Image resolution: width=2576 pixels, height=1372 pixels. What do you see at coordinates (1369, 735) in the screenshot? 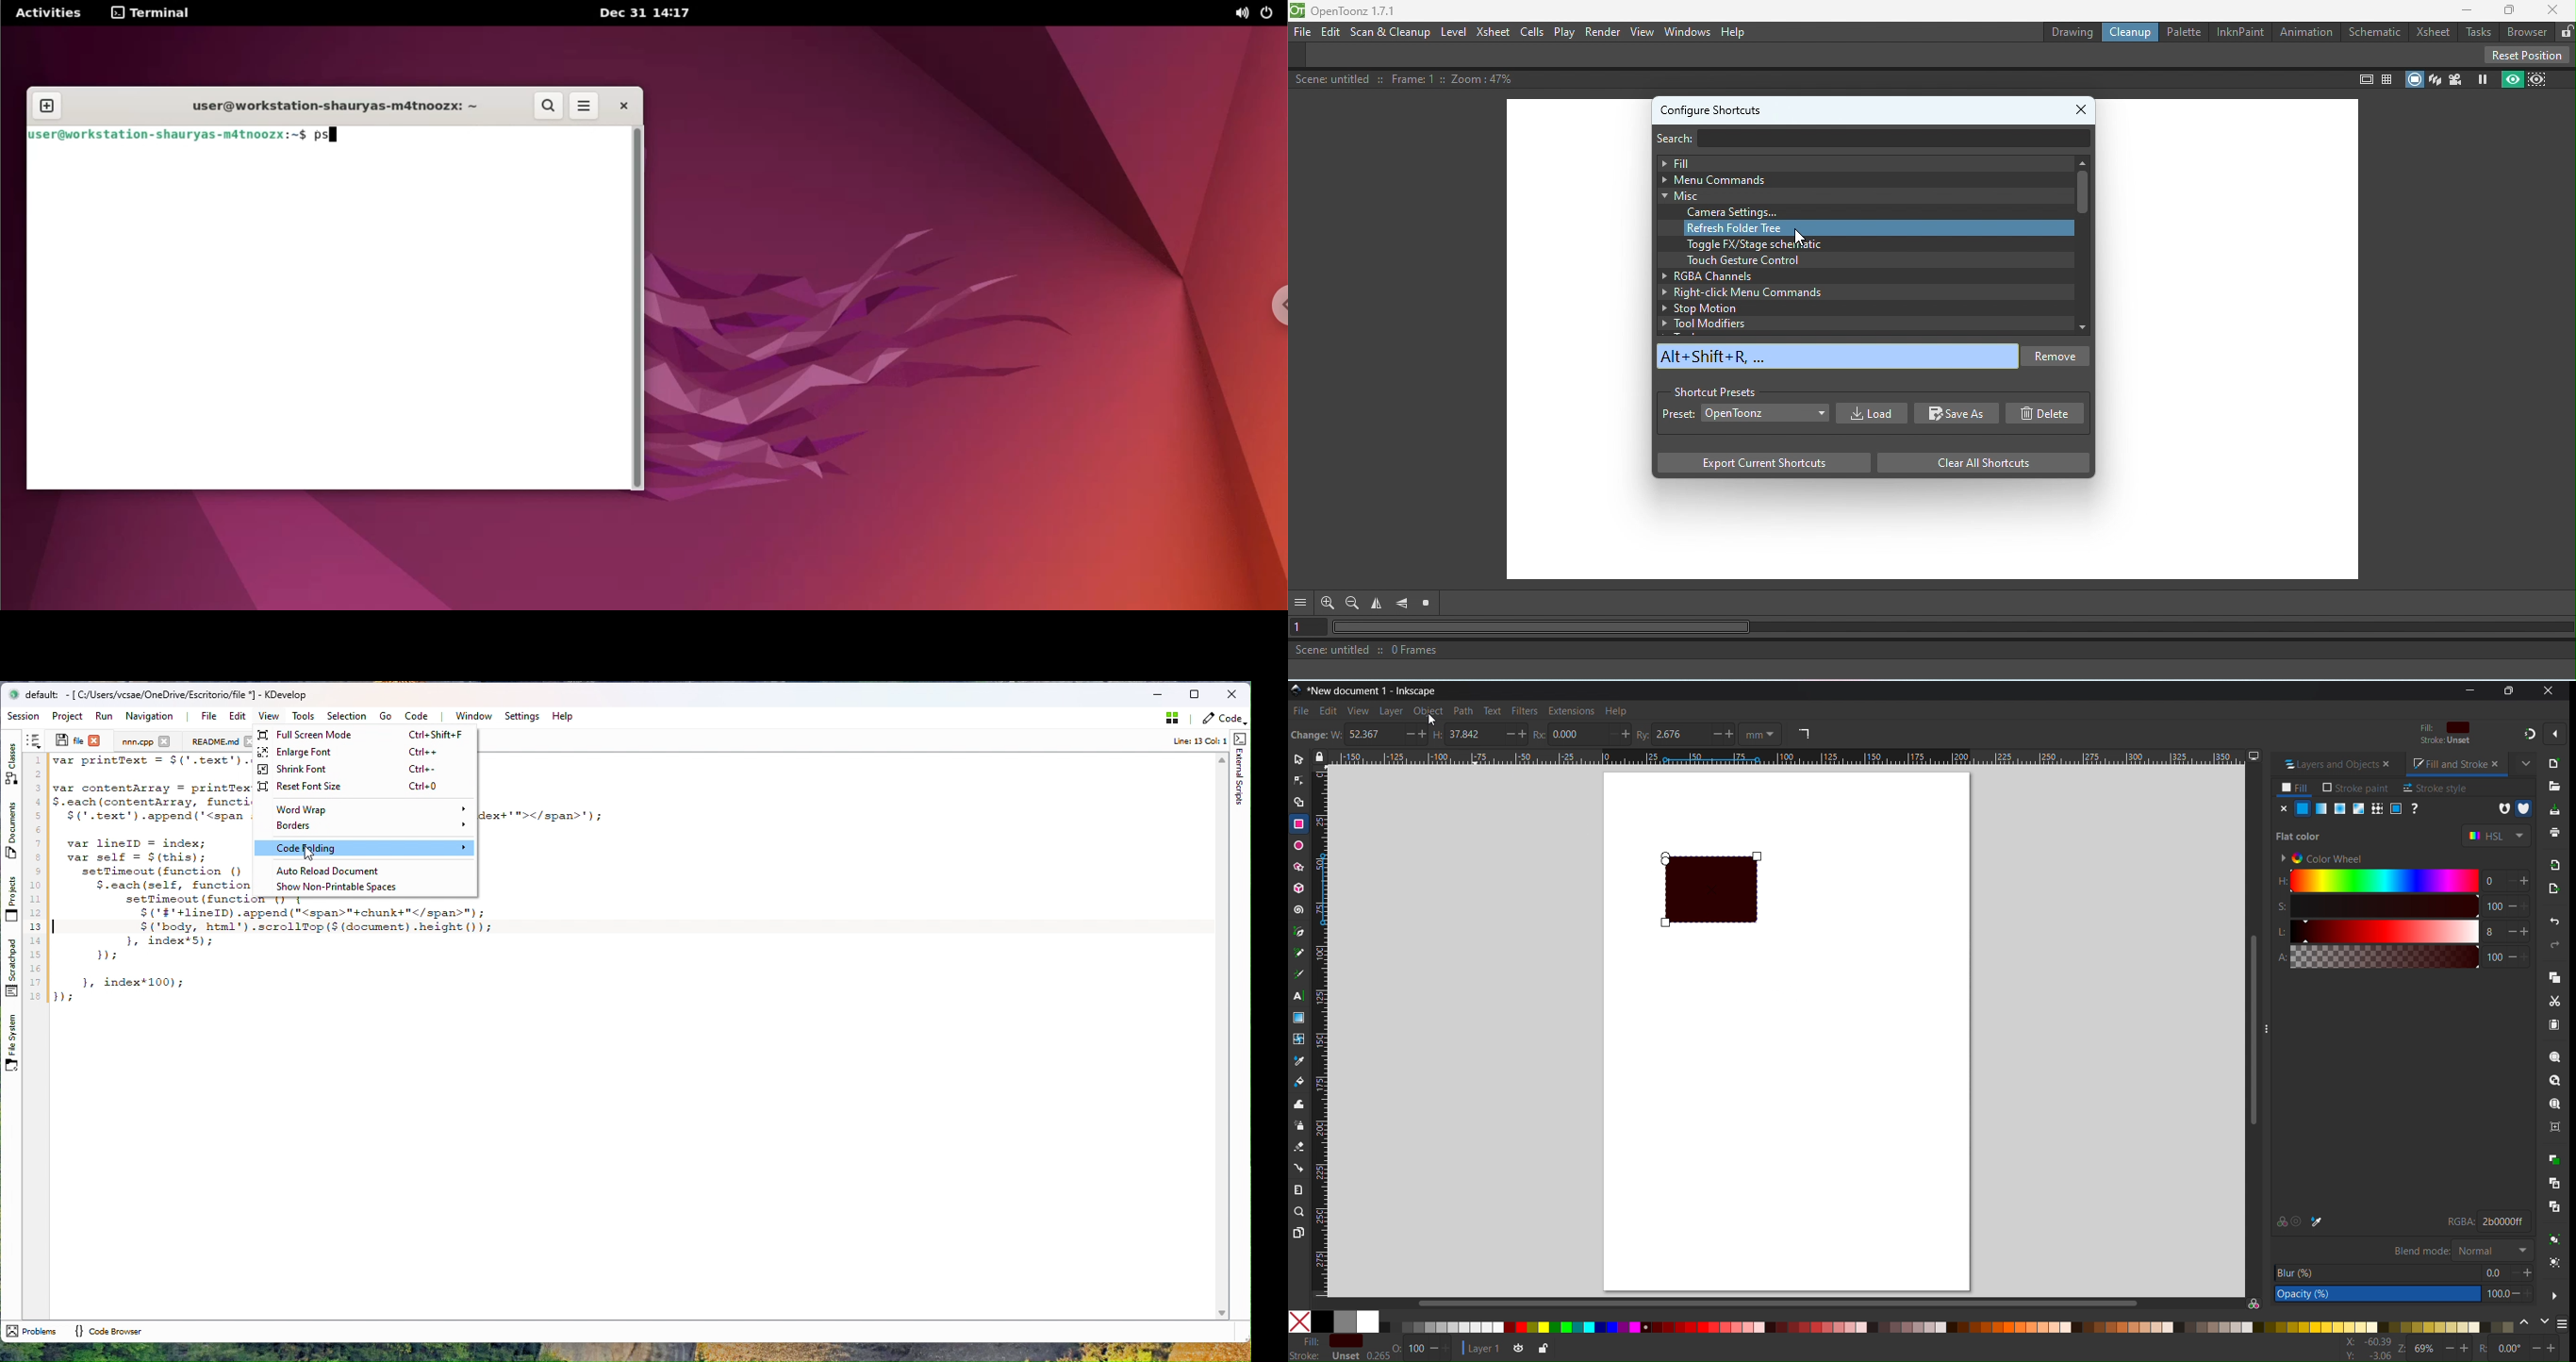
I see `Width of the rectangle 52.367` at bounding box center [1369, 735].